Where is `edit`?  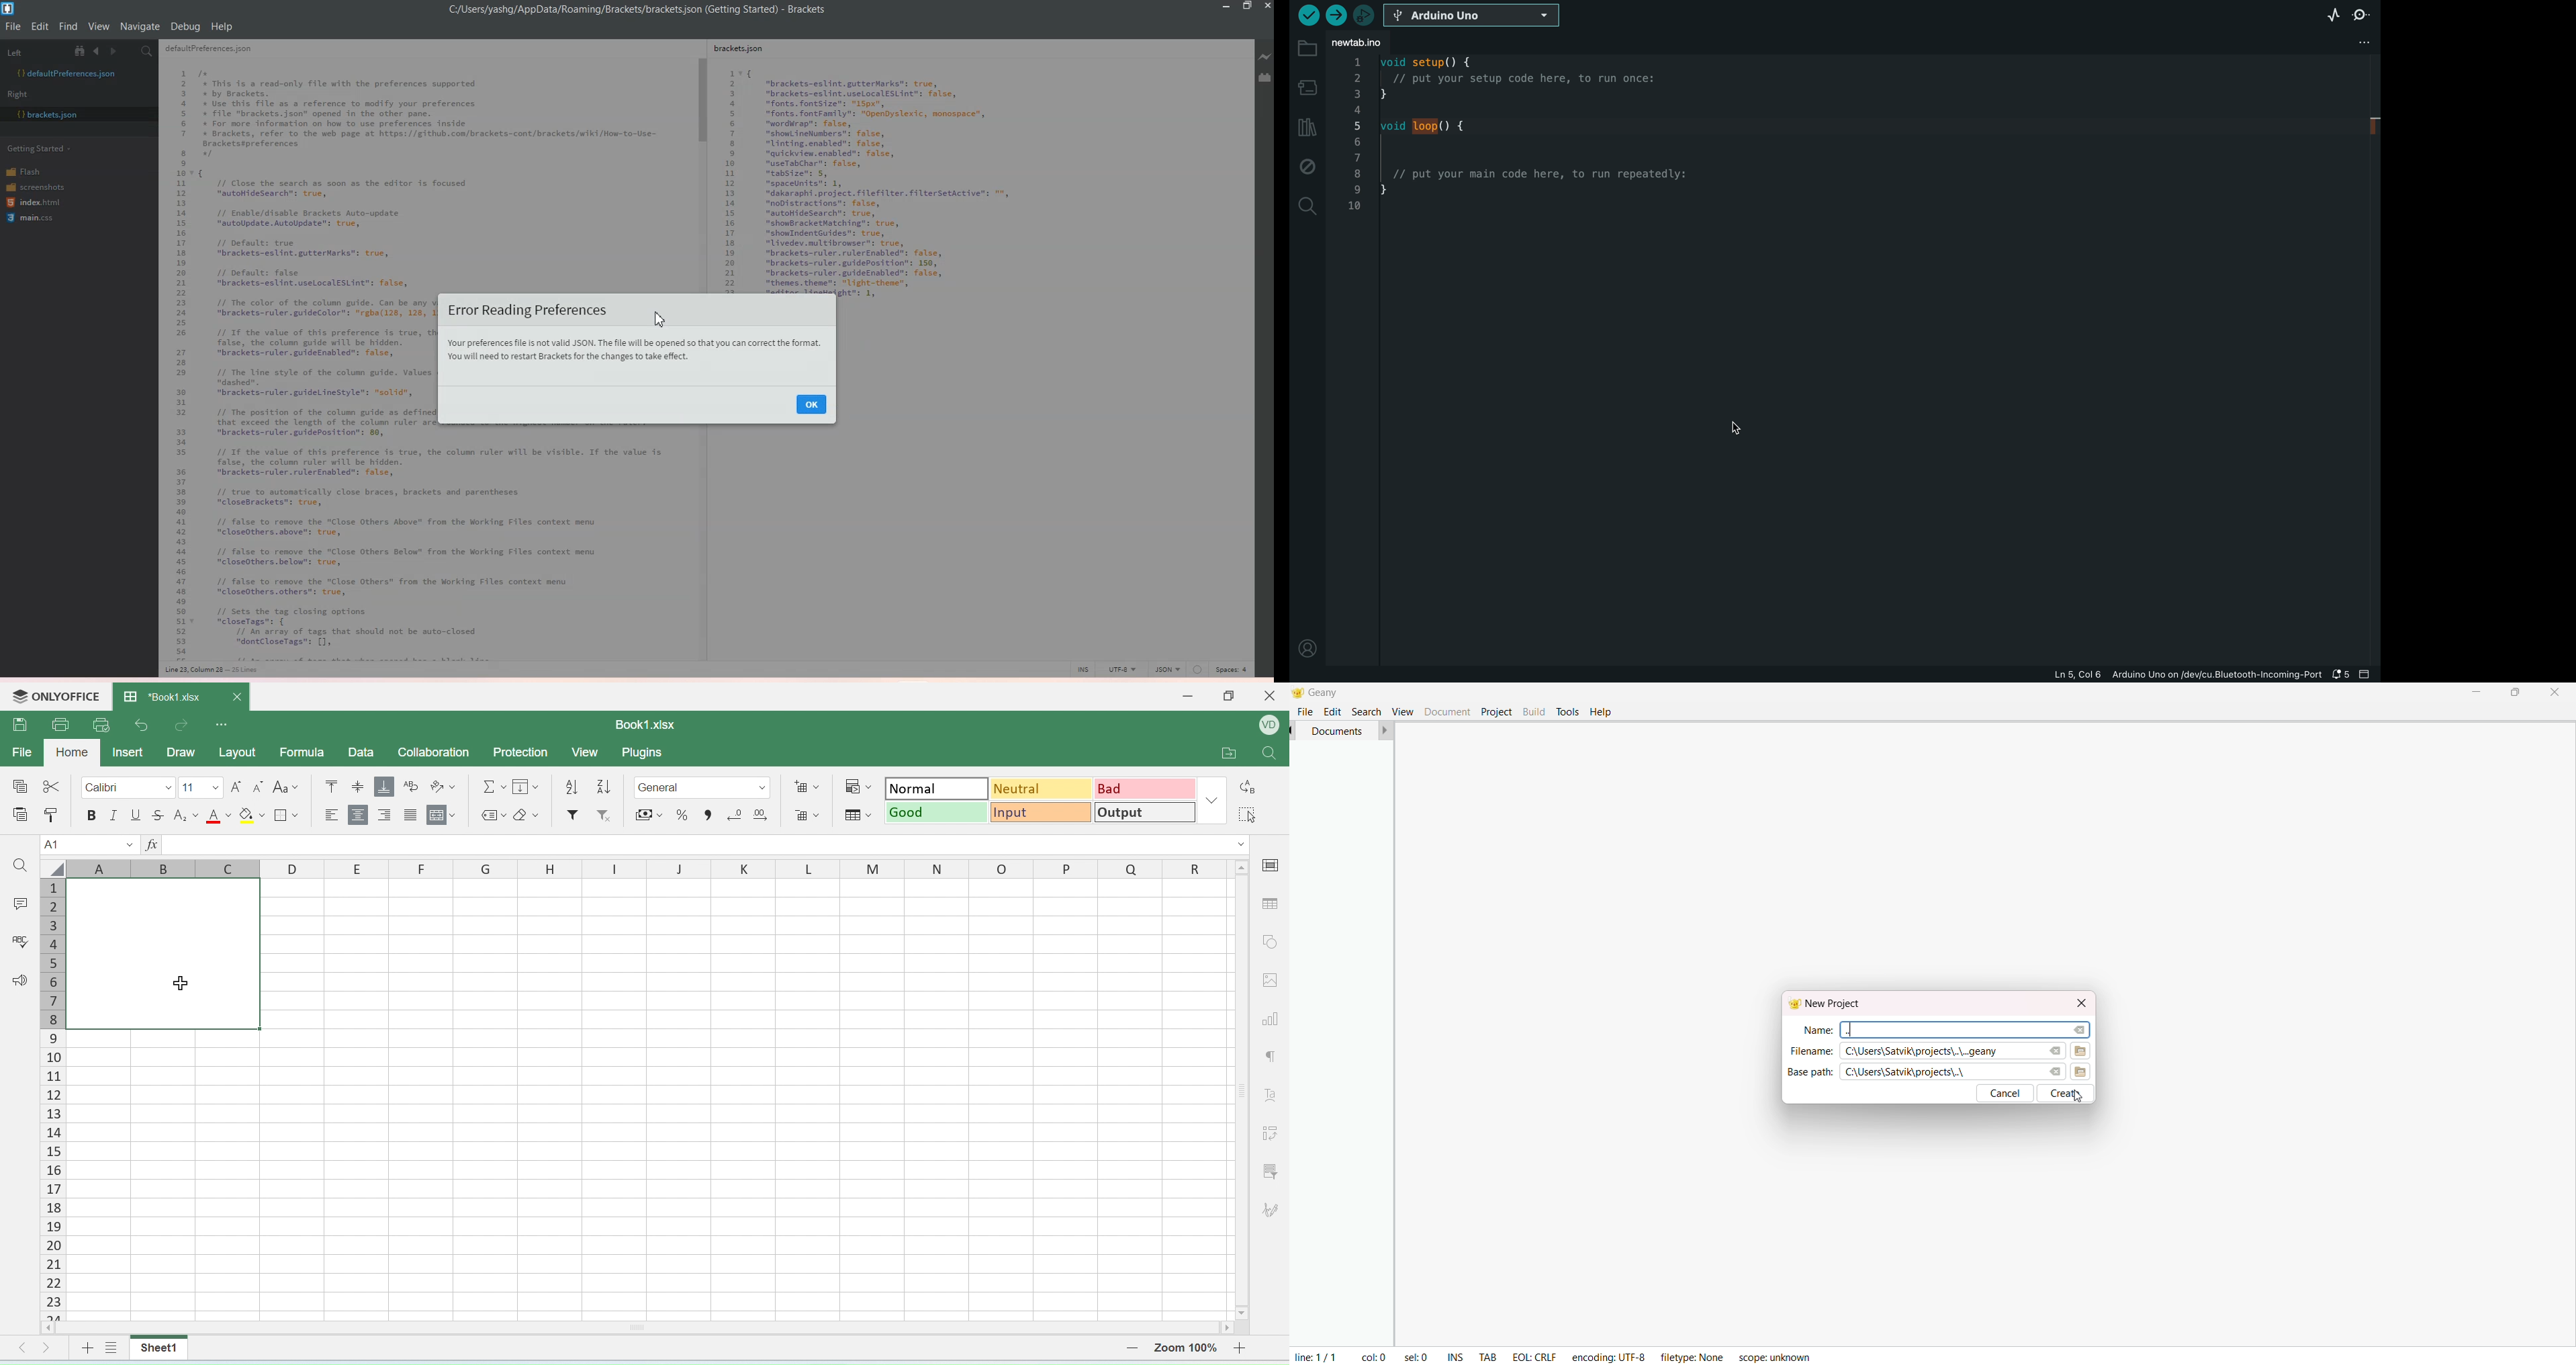 edit is located at coordinates (1333, 711).